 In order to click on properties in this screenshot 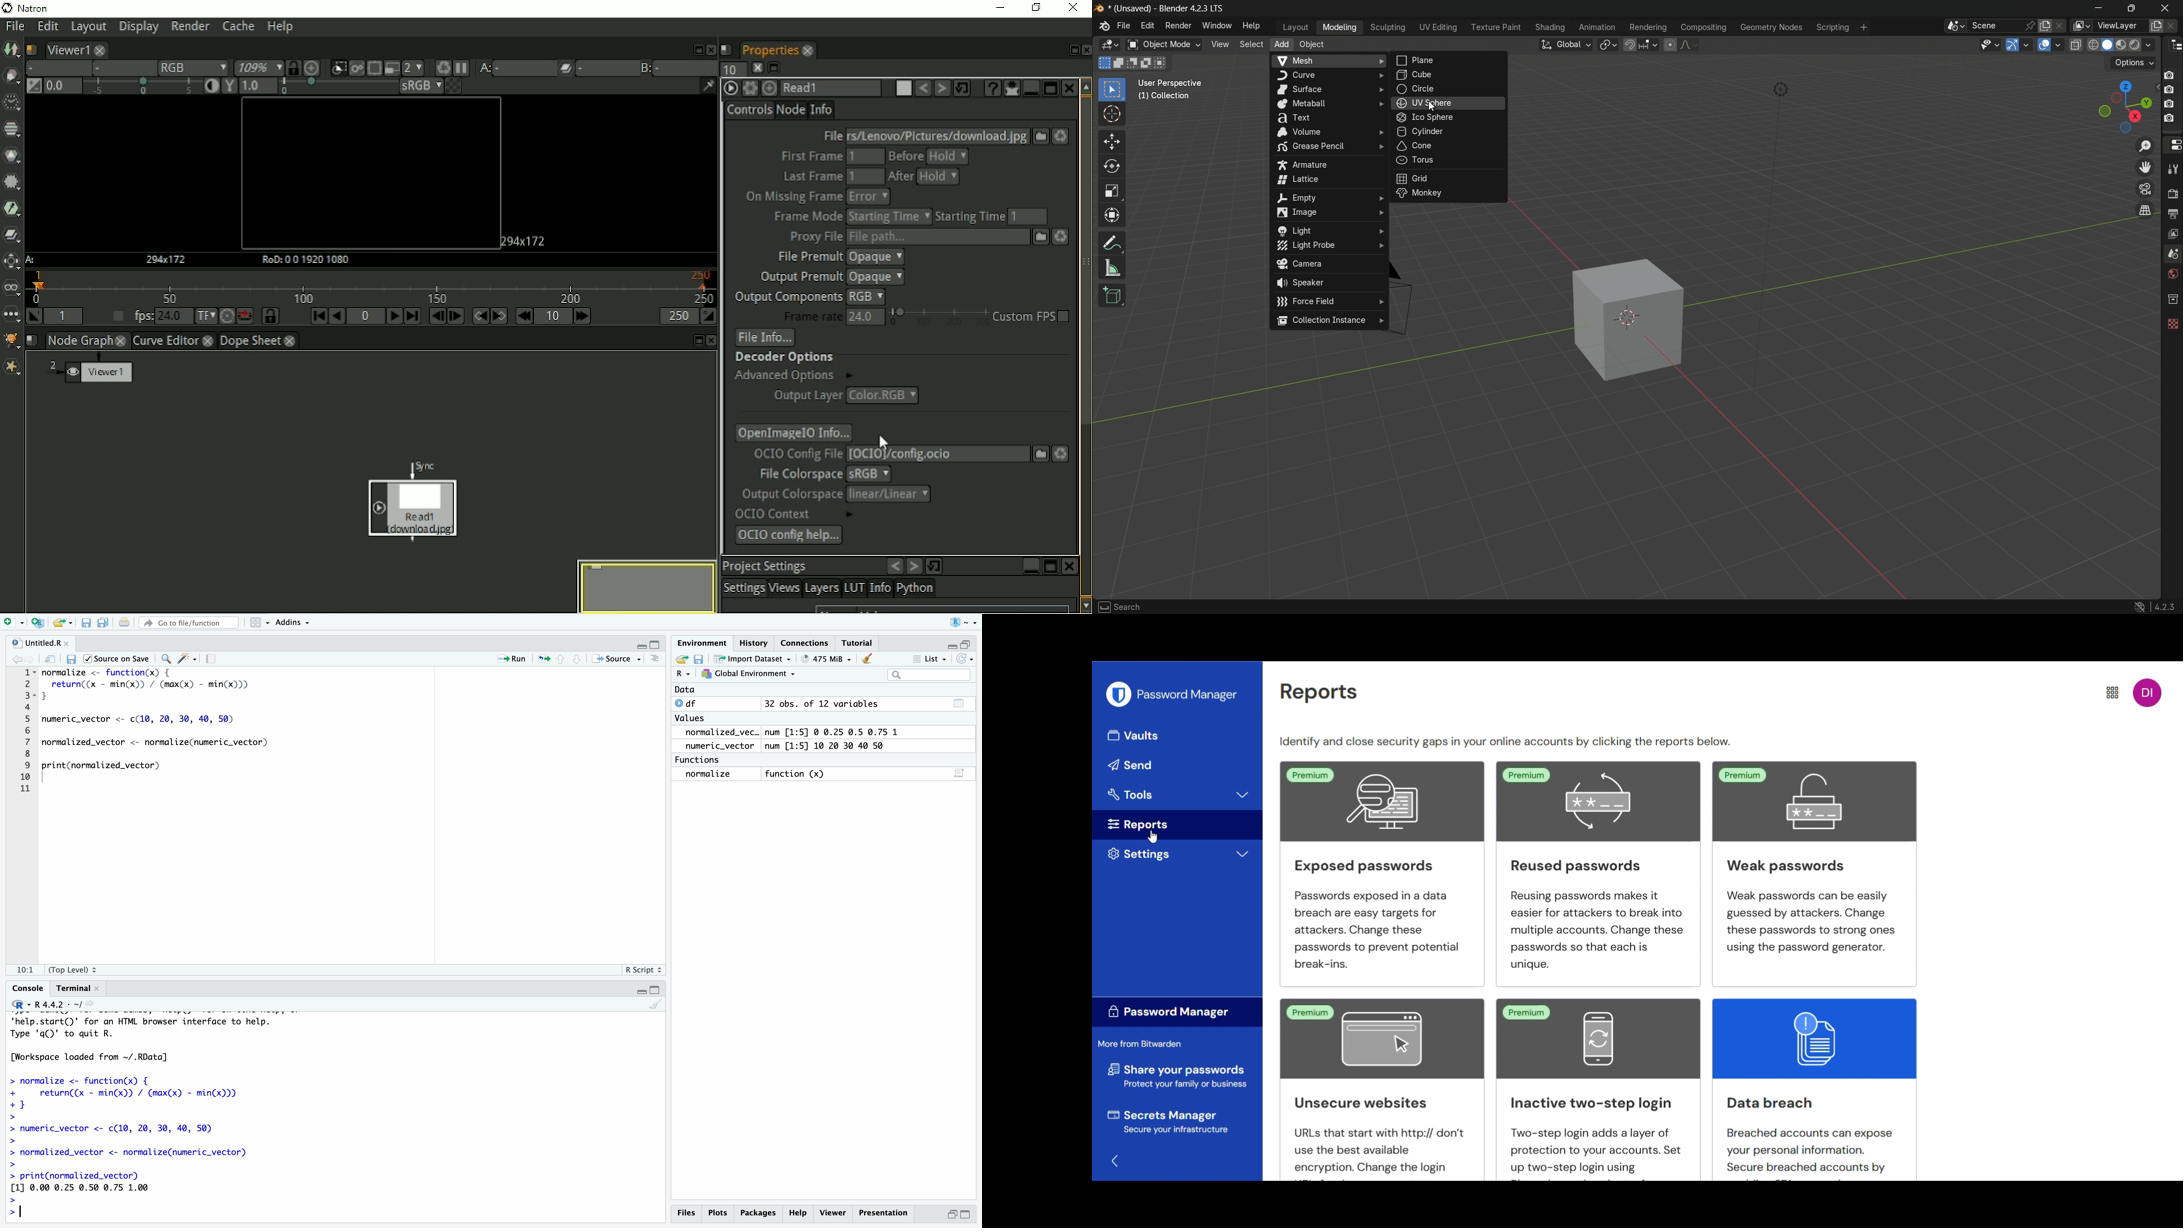, I will do `click(2173, 144)`.